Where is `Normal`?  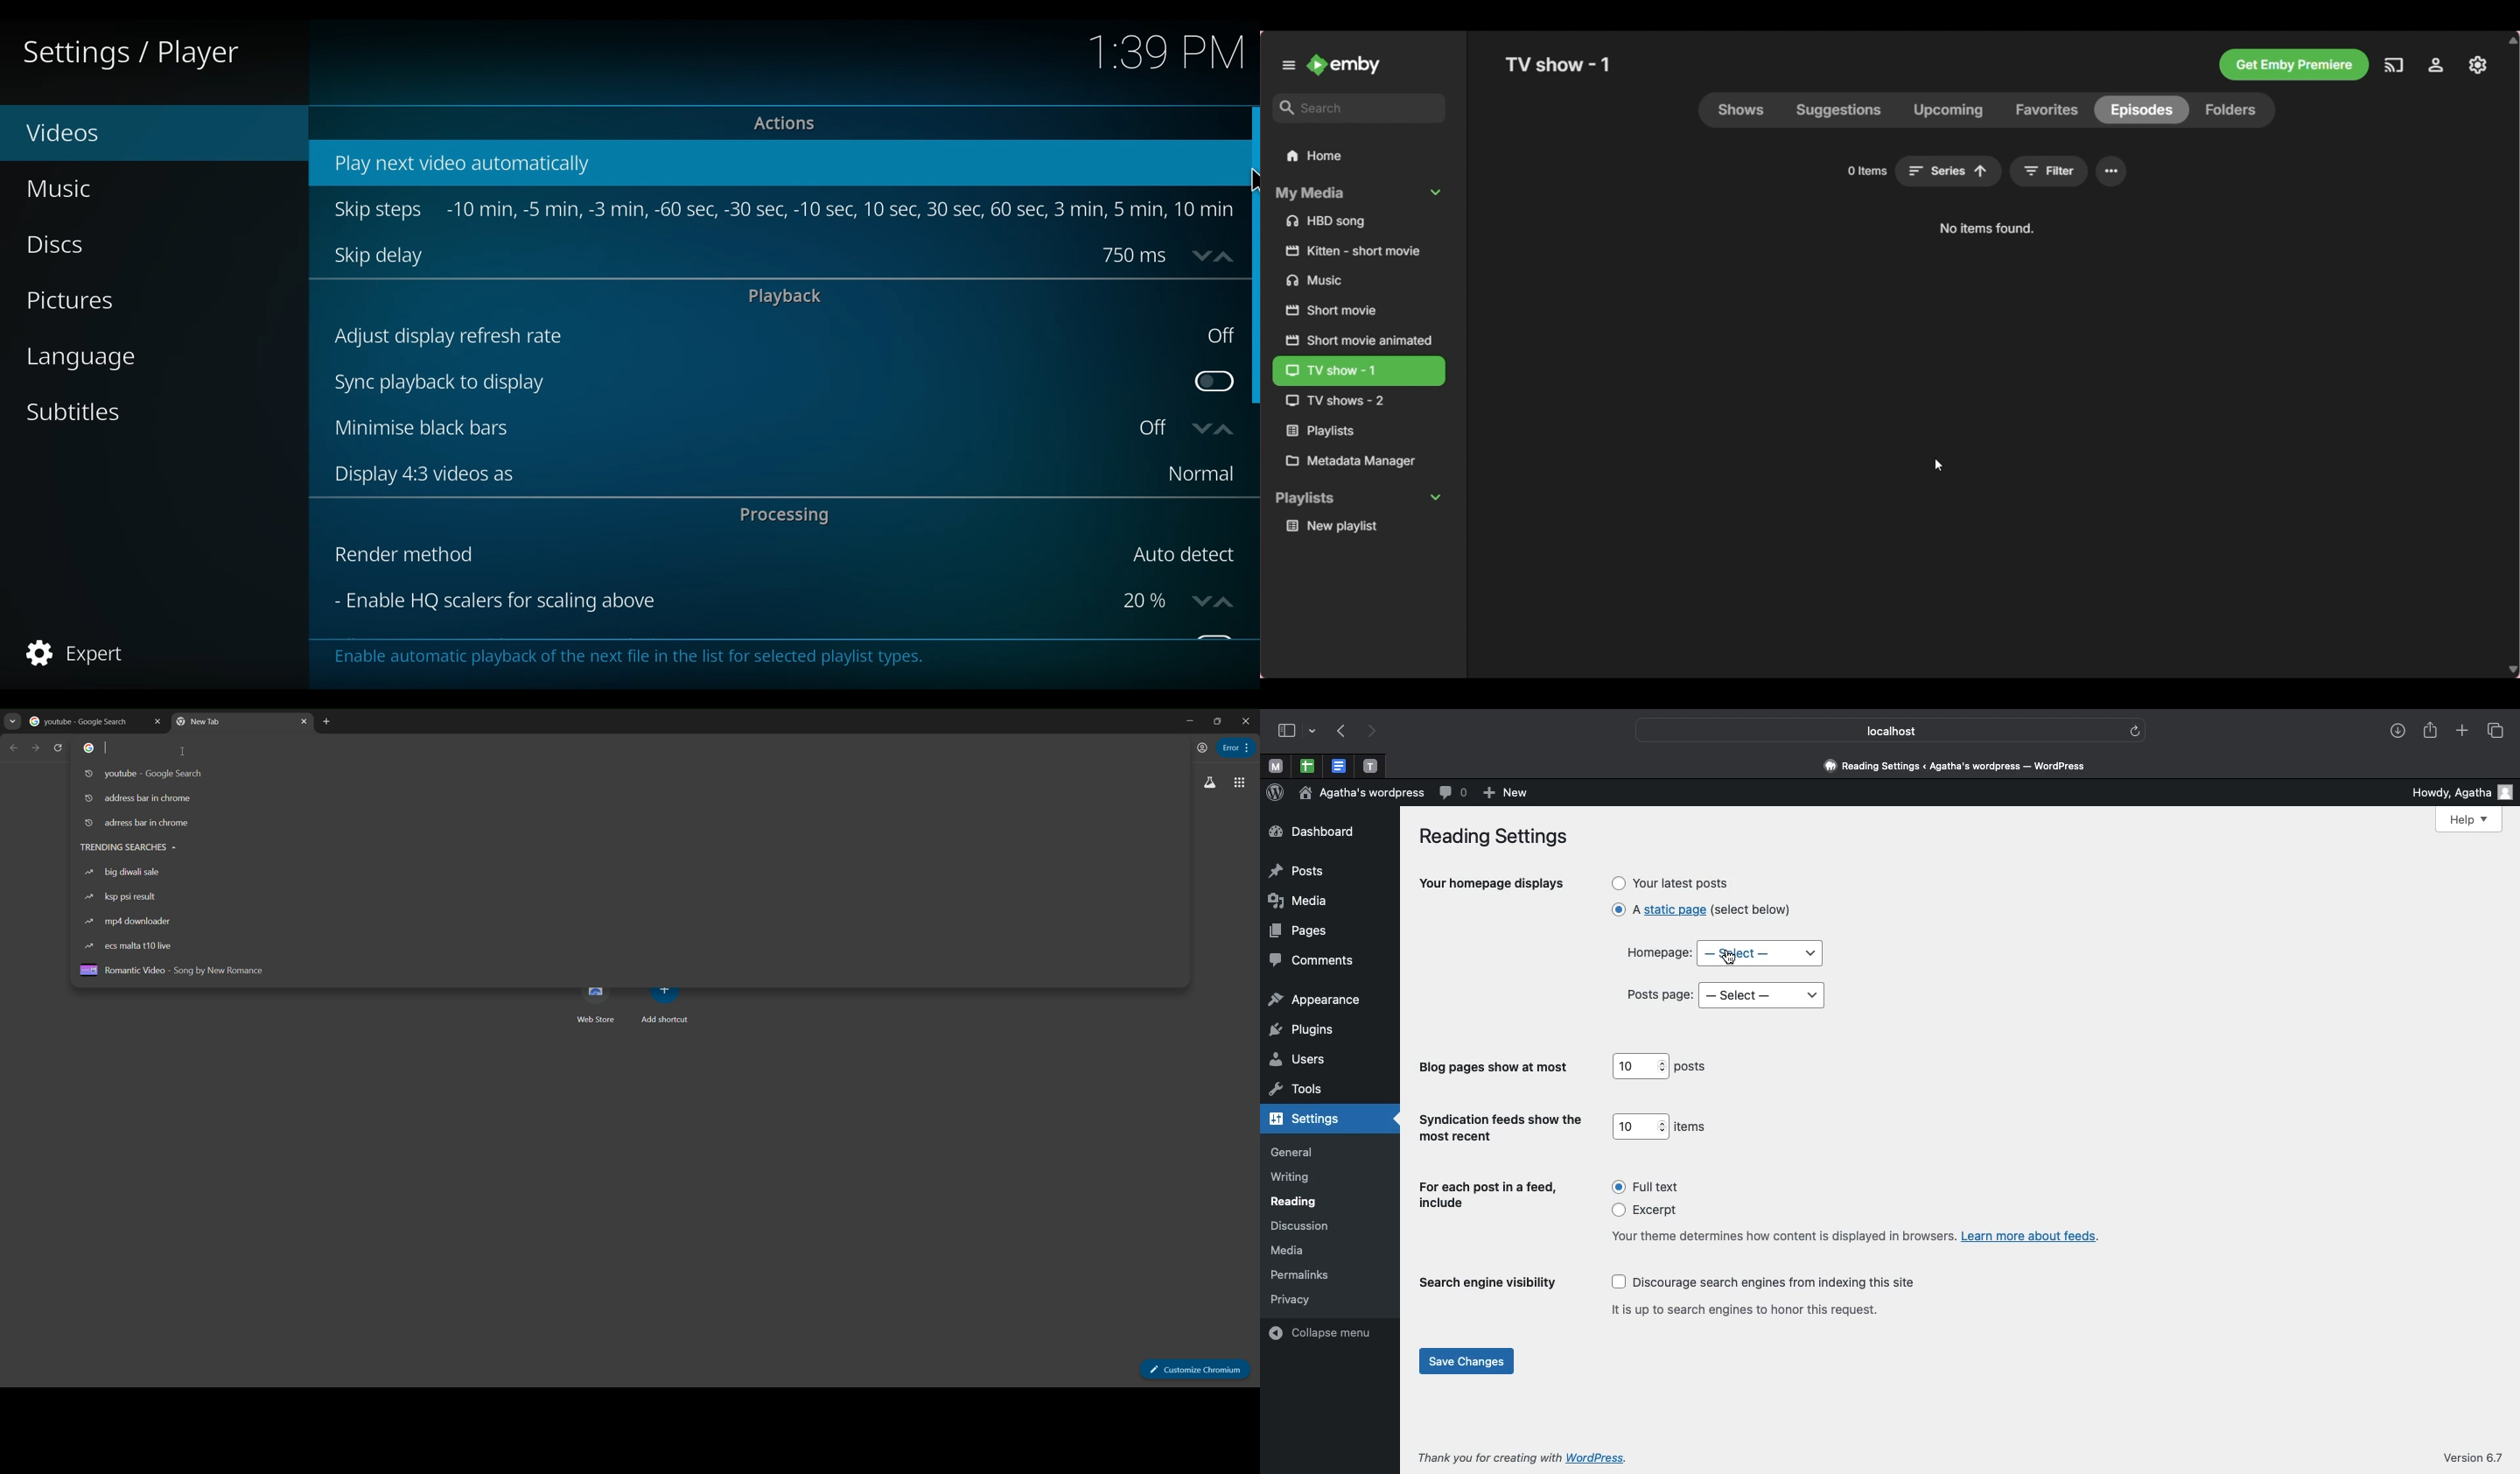 Normal is located at coordinates (1198, 475).